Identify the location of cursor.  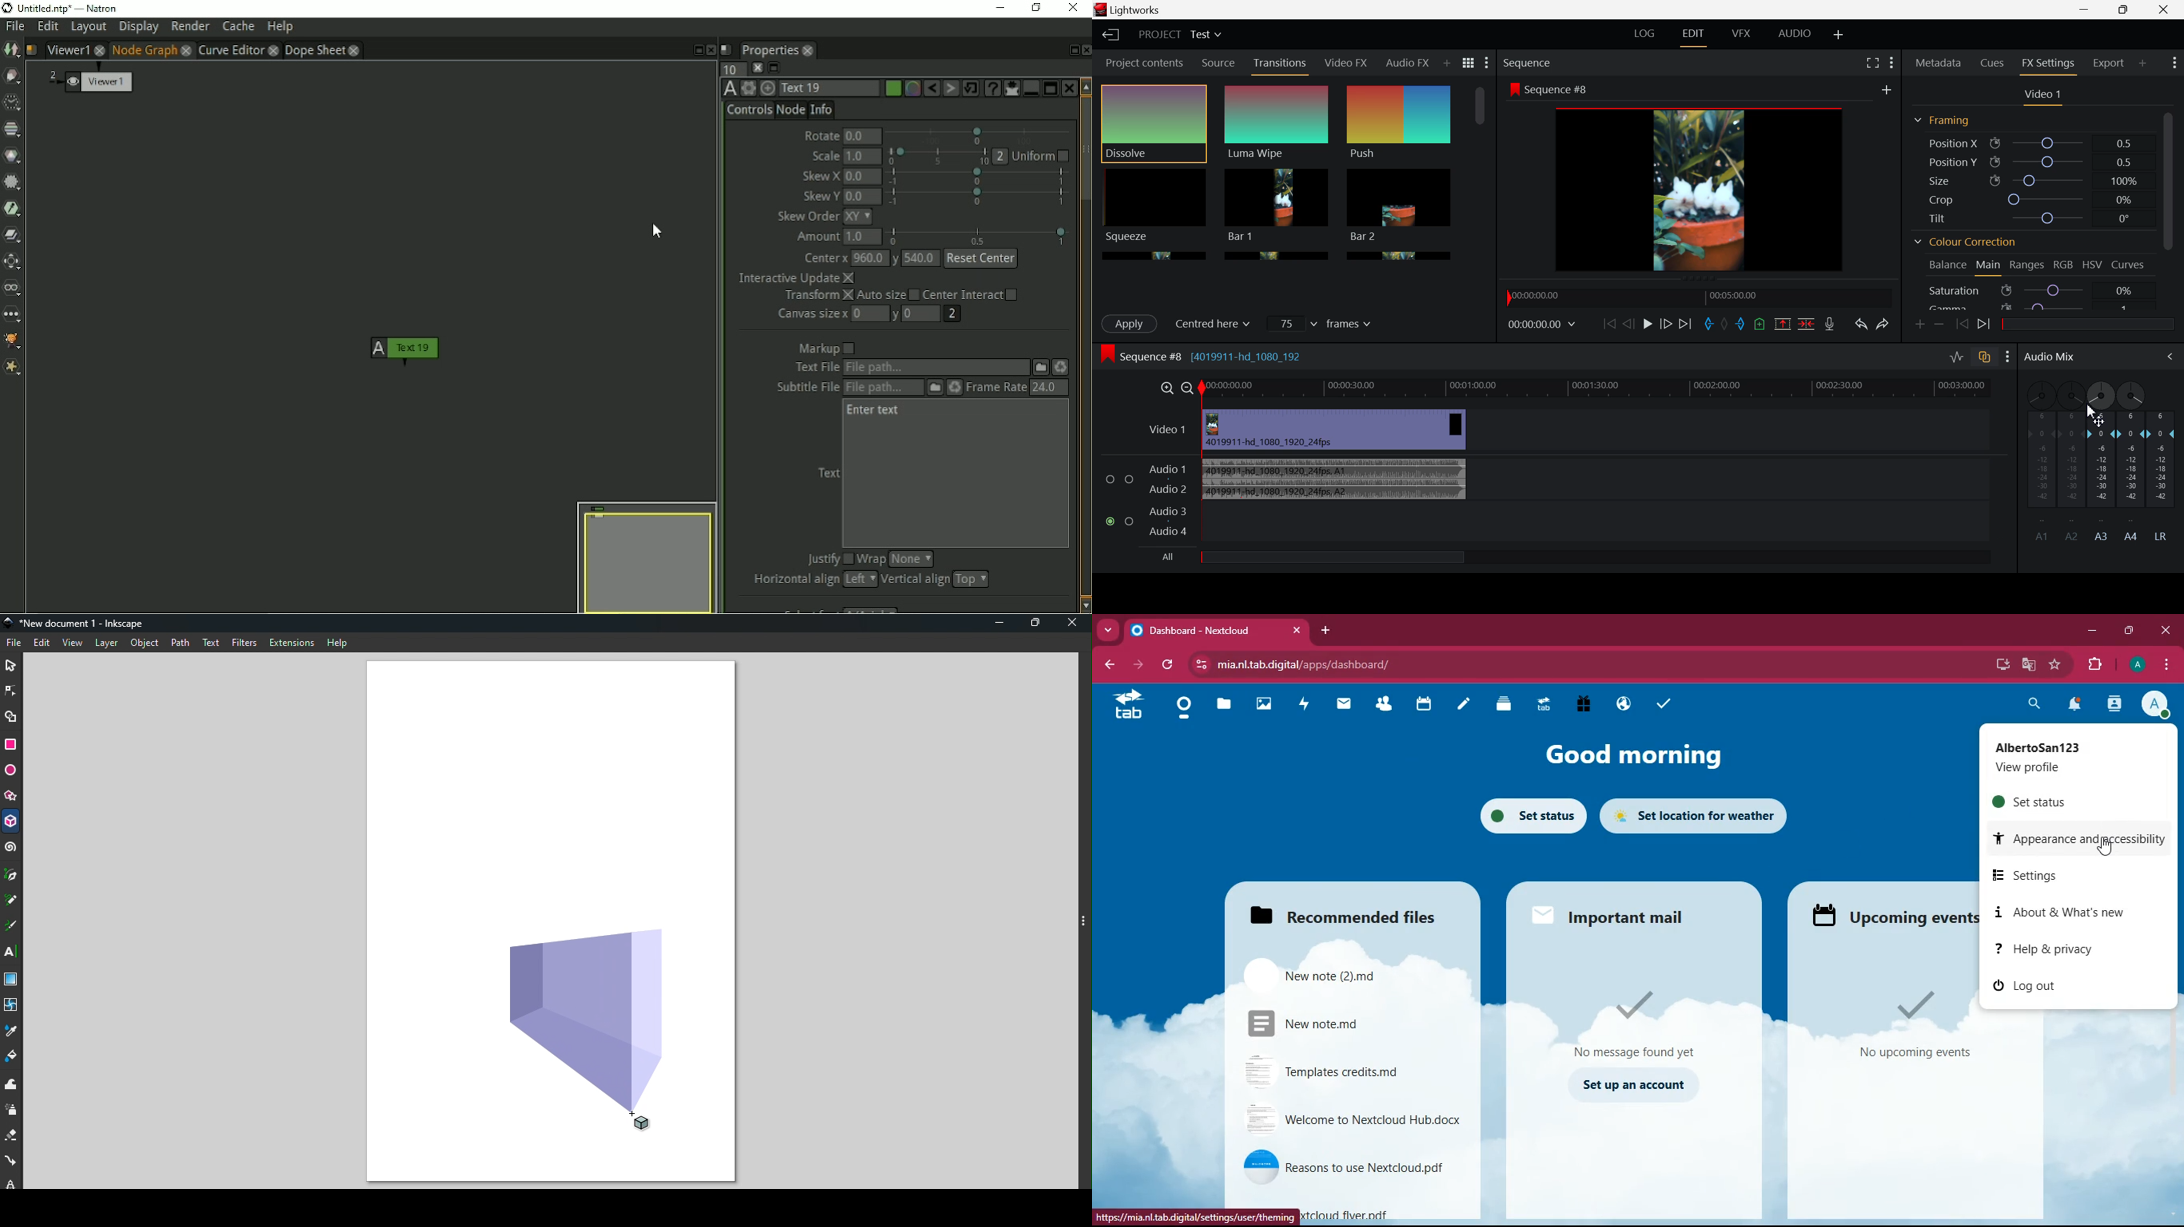
(2104, 847).